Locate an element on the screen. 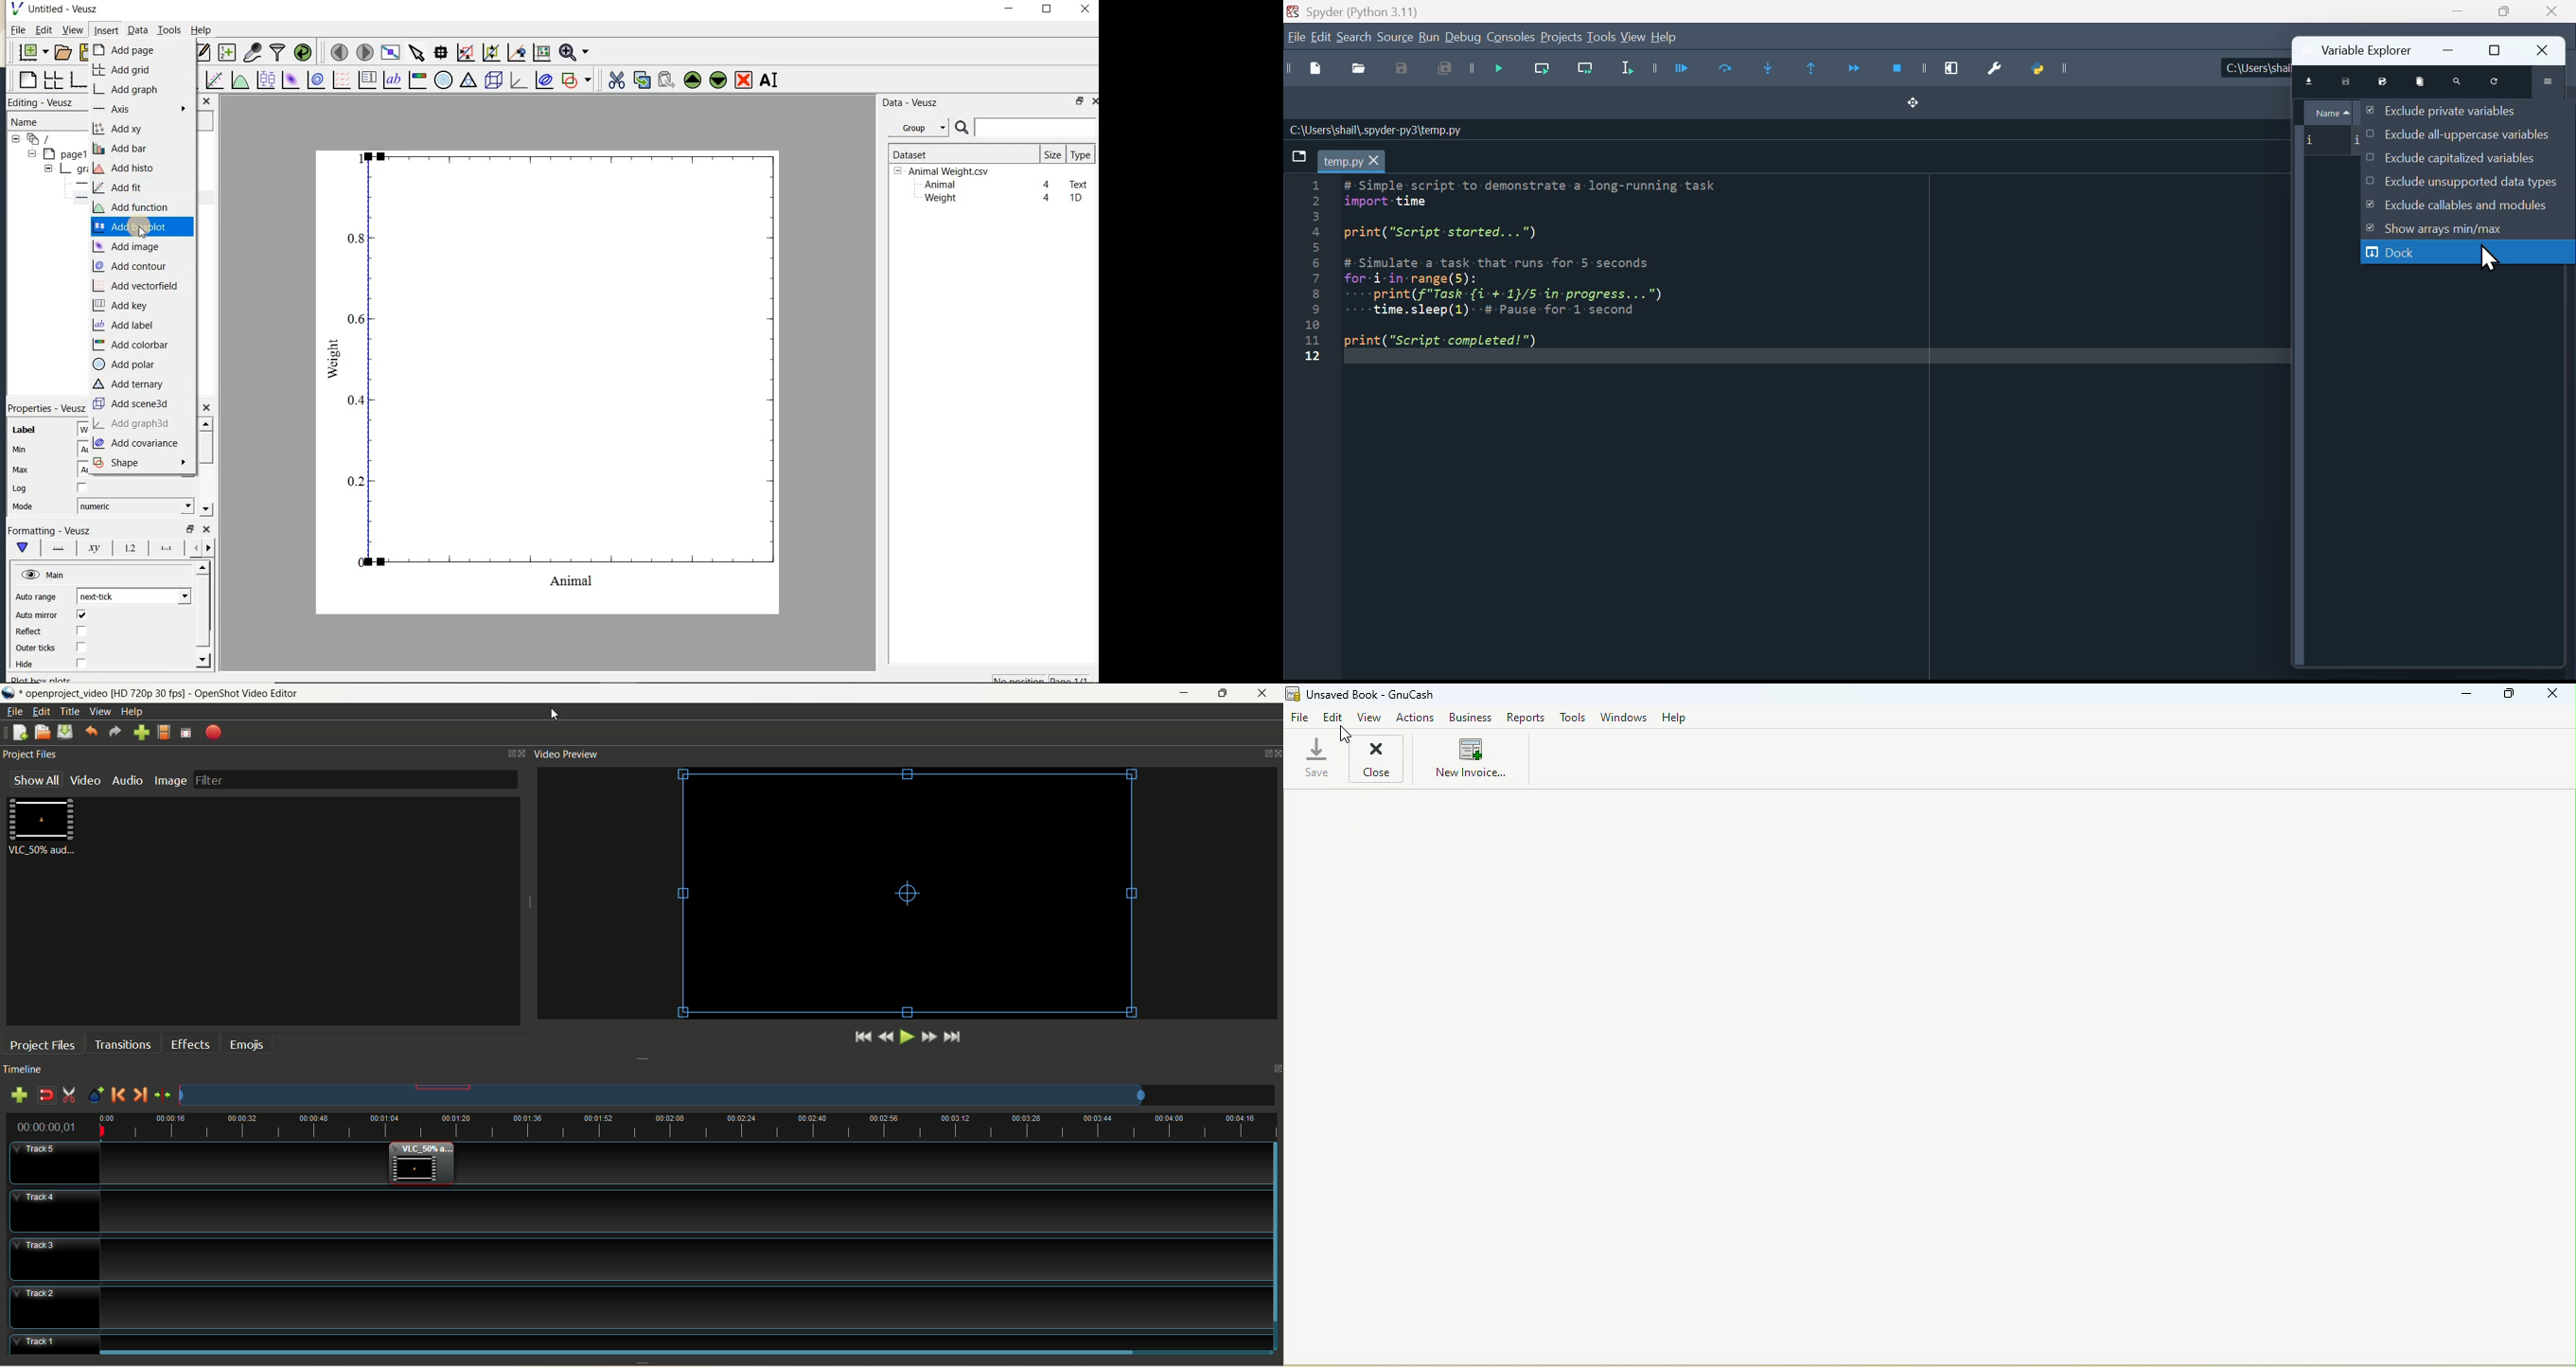  1D is located at coordinates (1076, 198).